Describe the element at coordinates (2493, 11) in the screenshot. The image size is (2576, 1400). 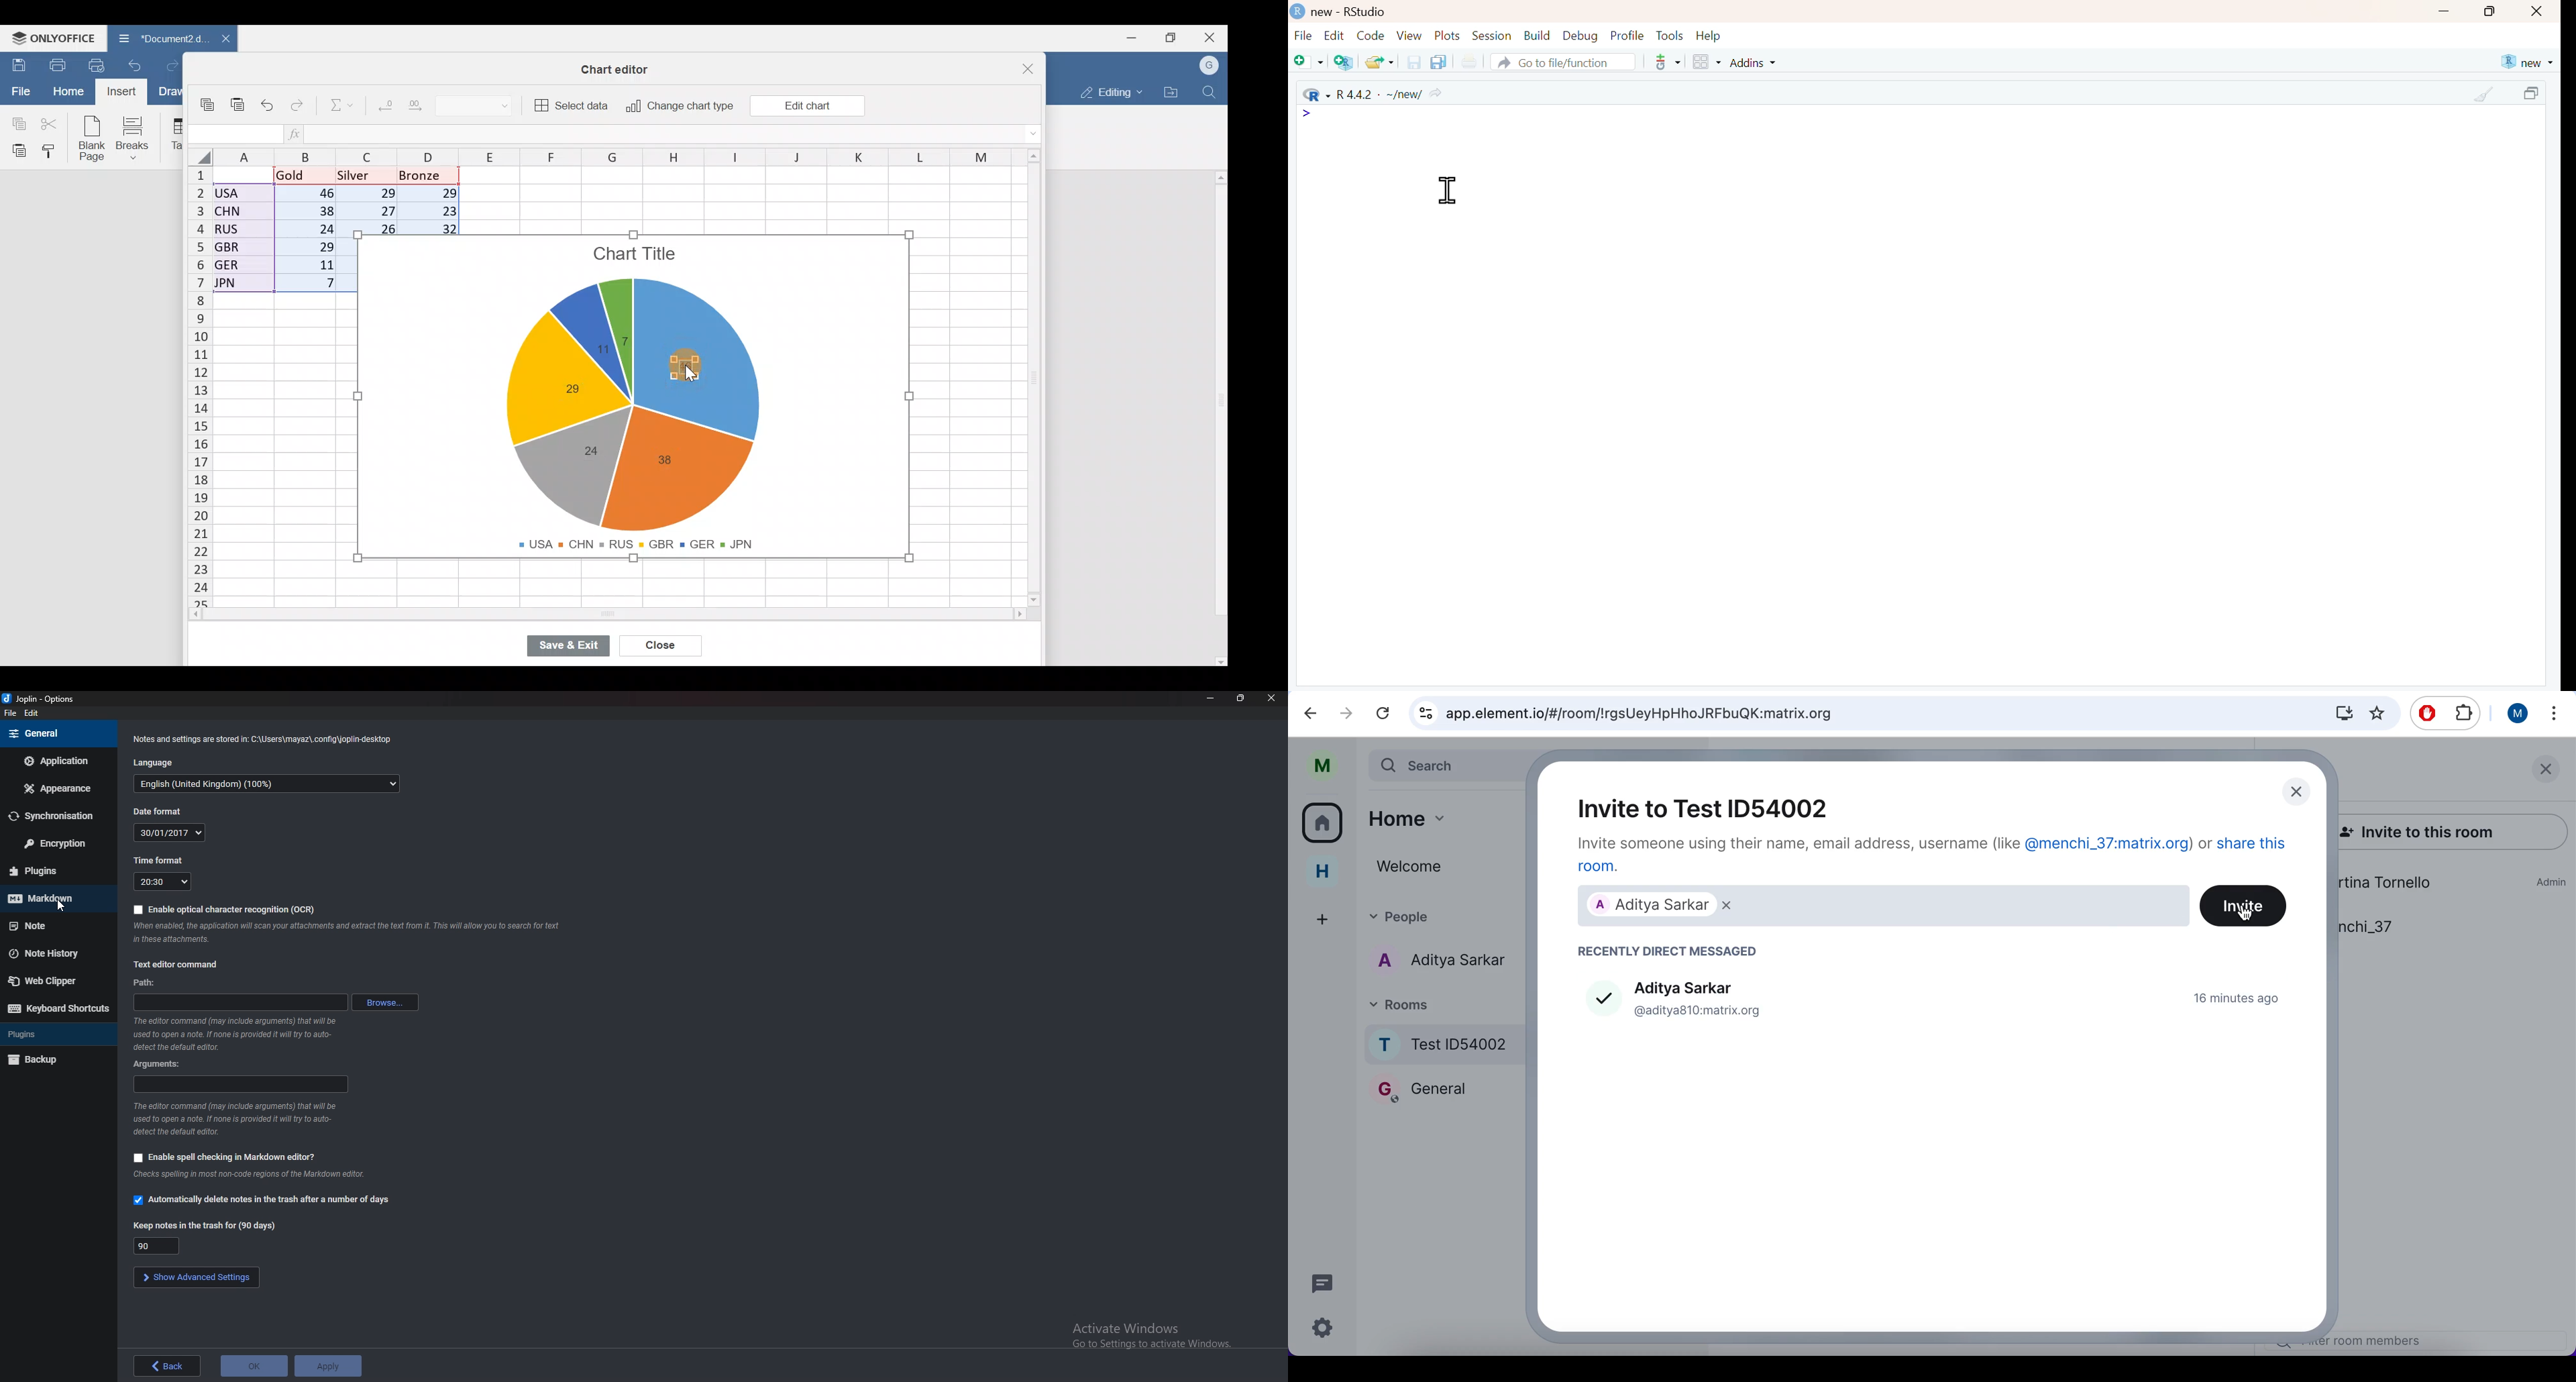
I see `maximize` at that location.